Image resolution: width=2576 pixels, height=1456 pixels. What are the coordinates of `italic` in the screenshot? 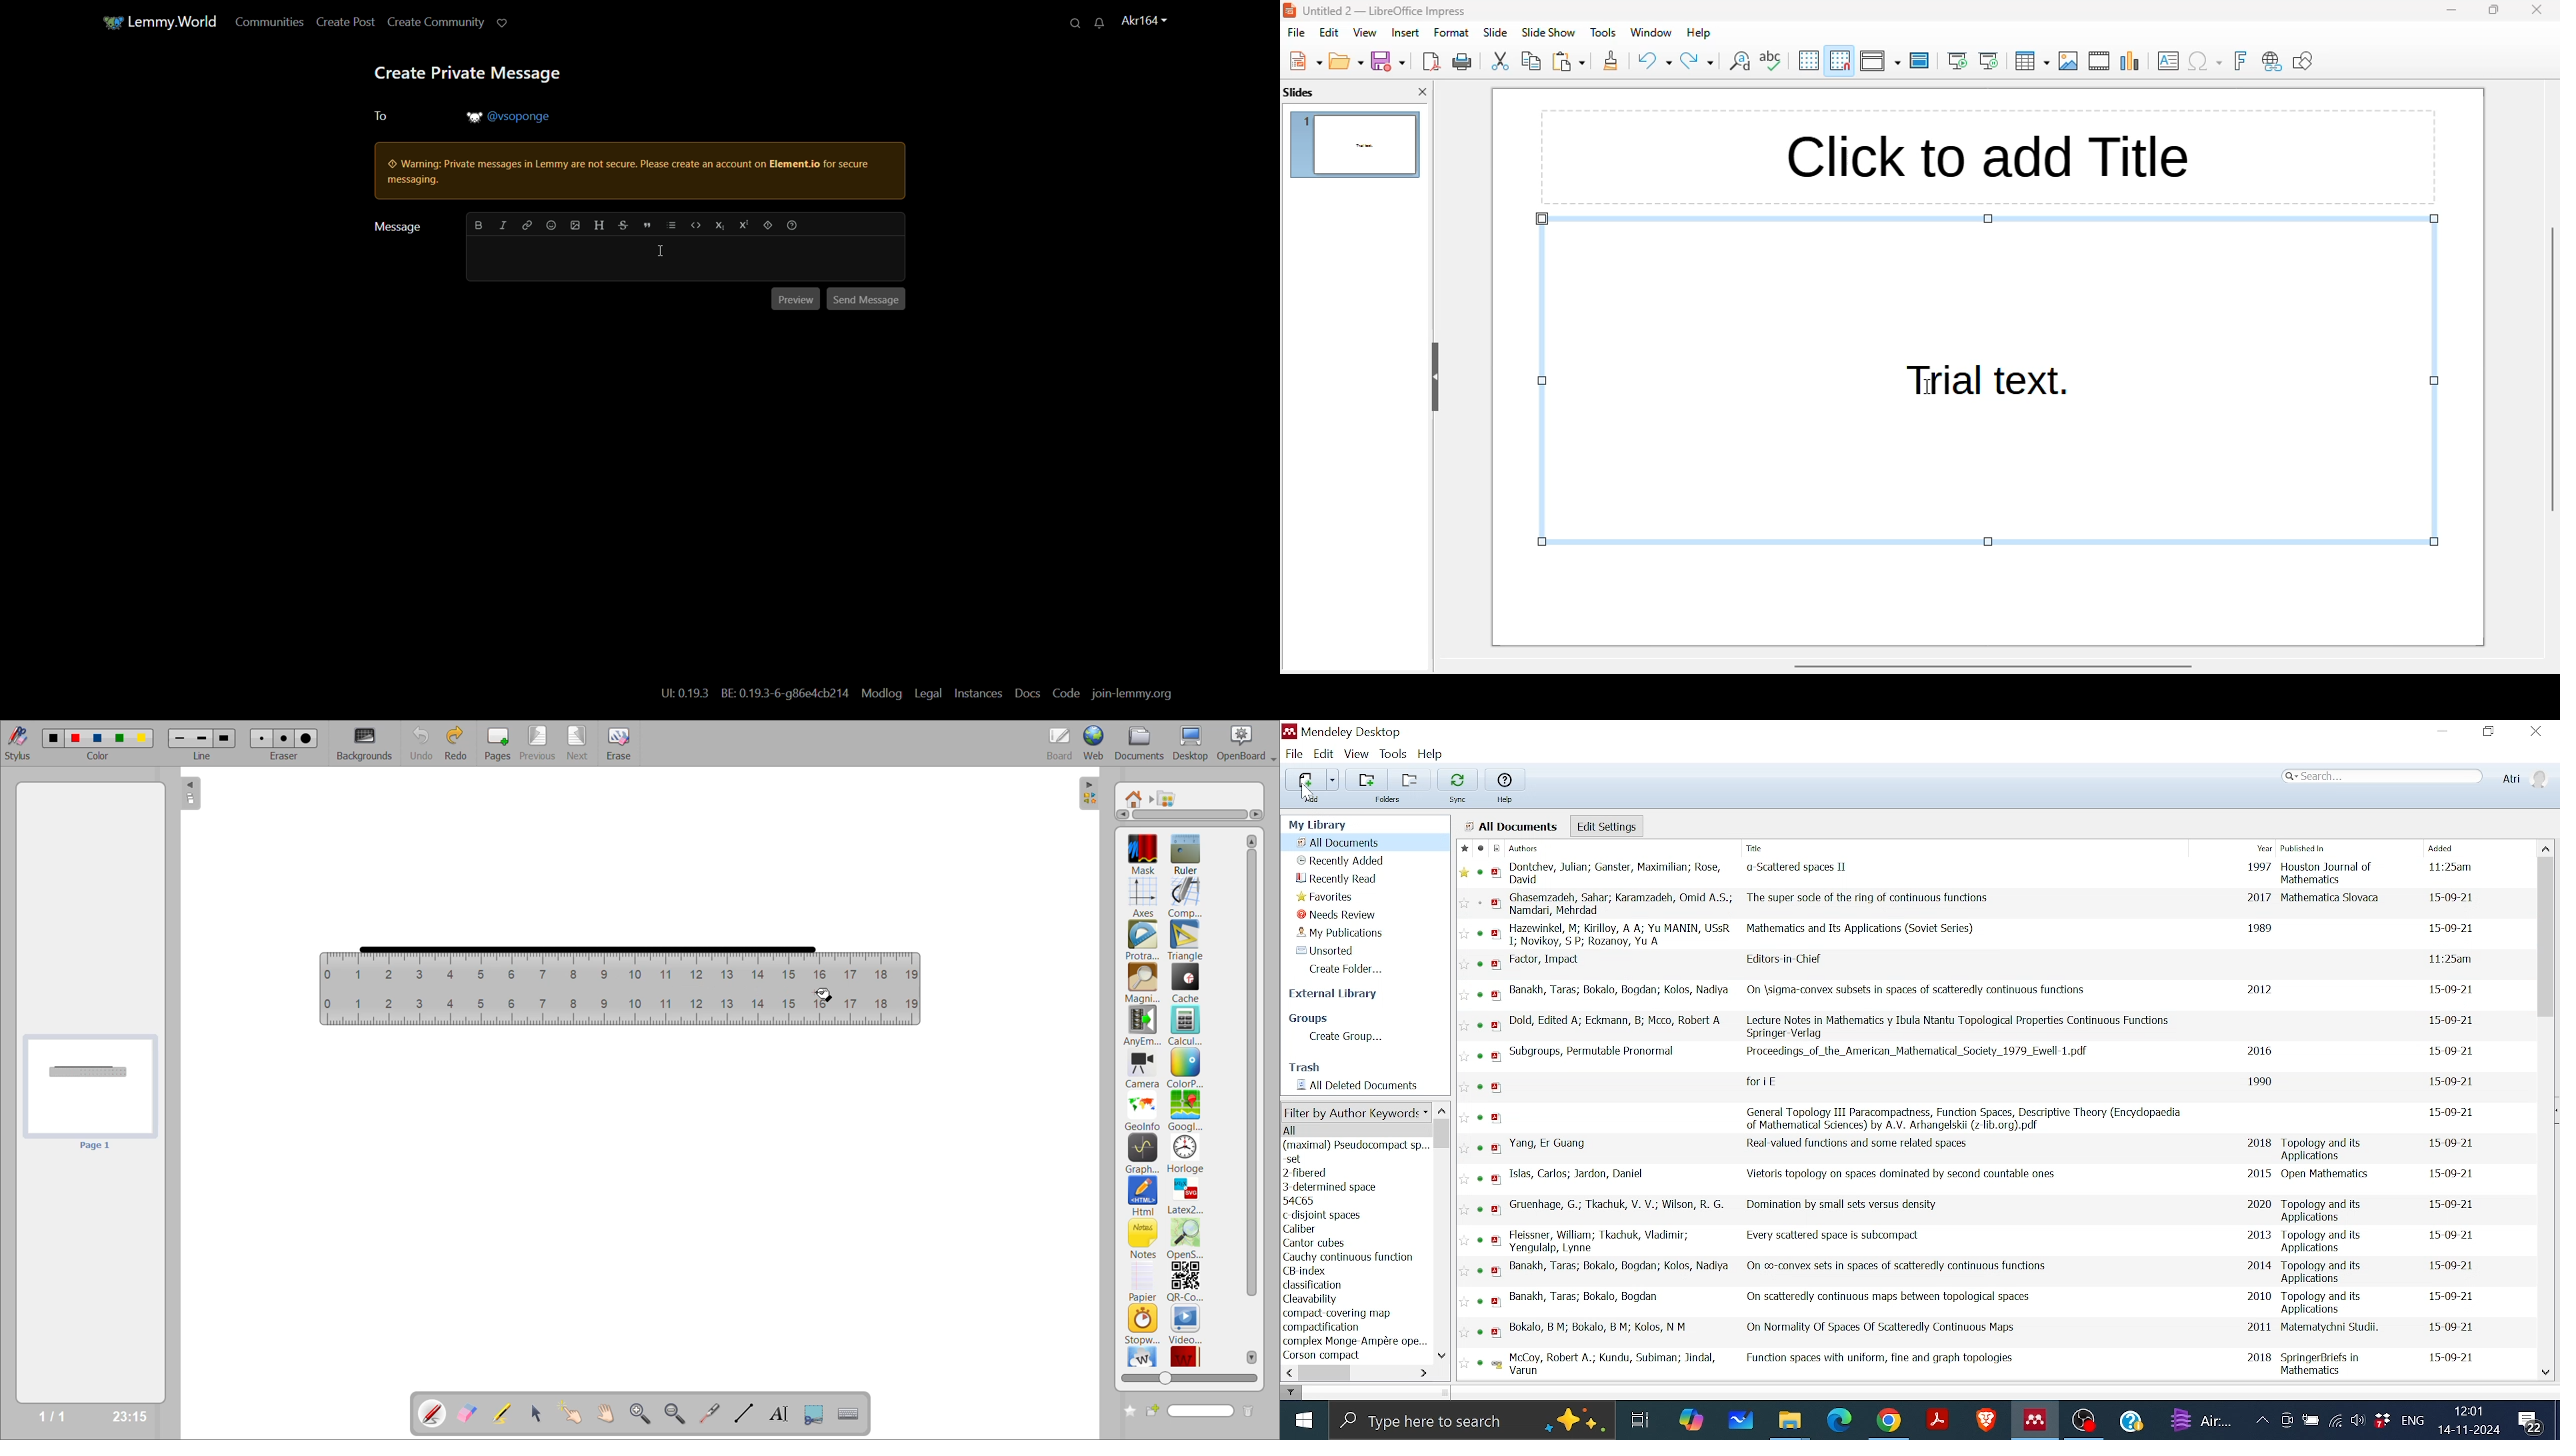 It's located at (503, 226).